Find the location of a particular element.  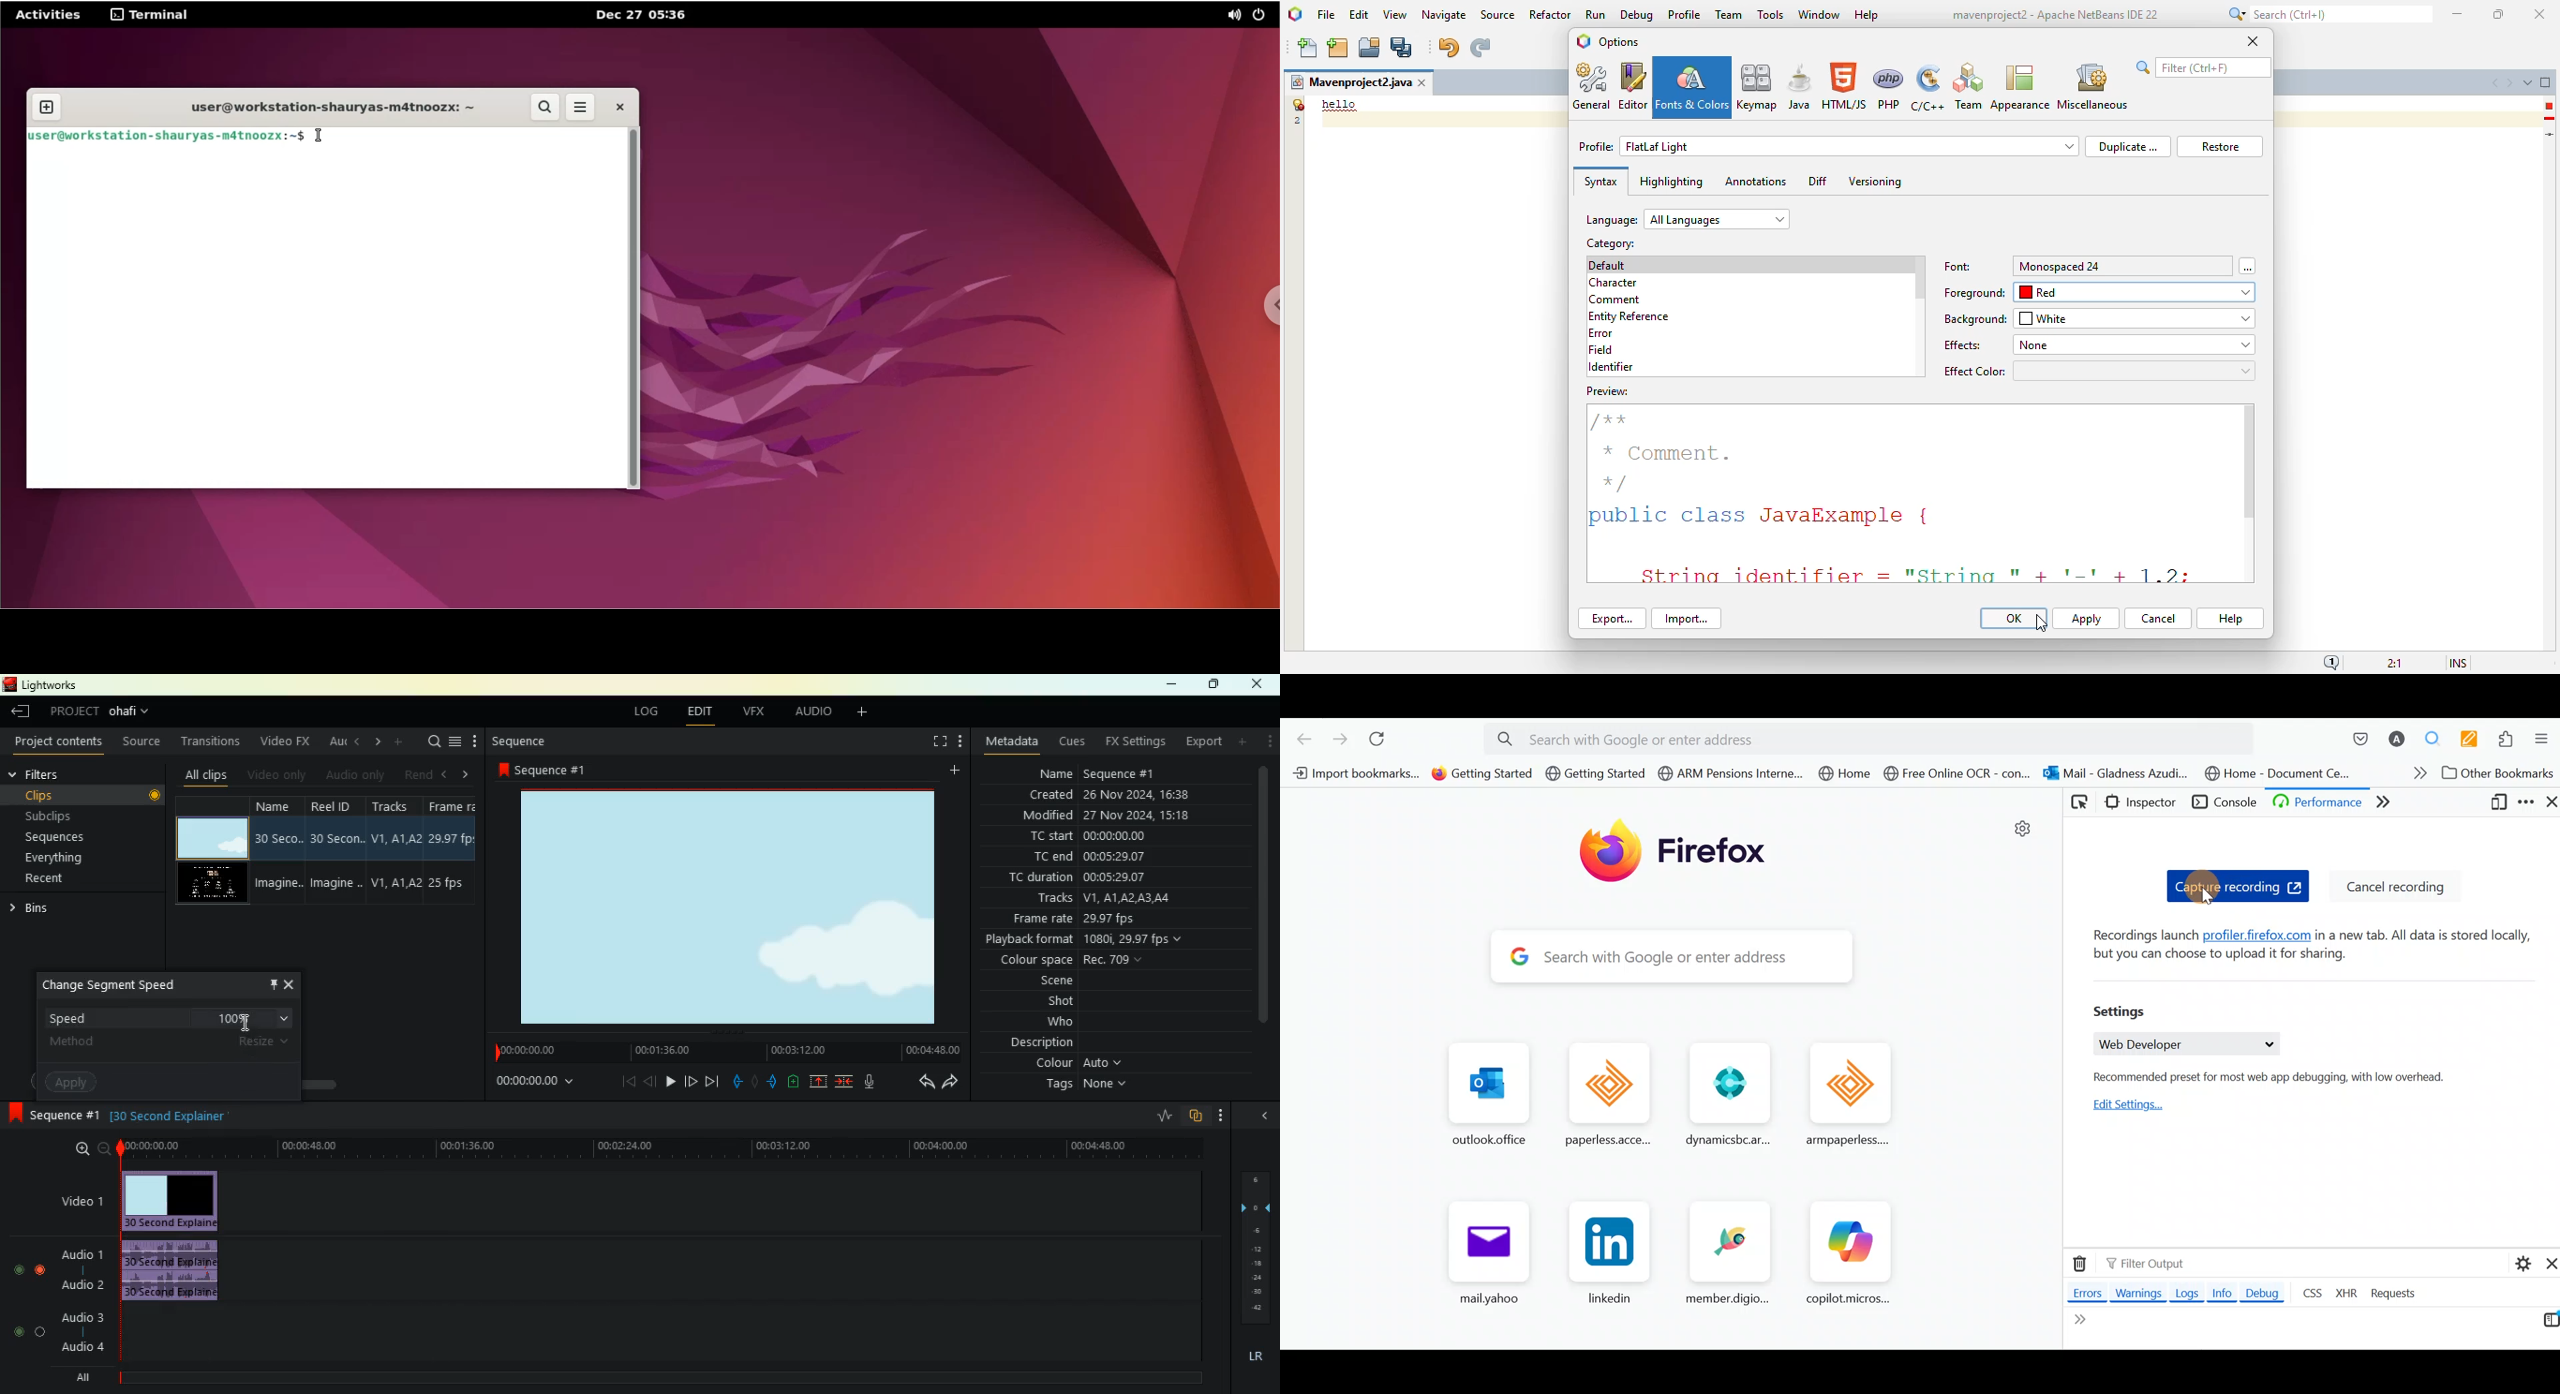

name is located at coordinates (282, 852).